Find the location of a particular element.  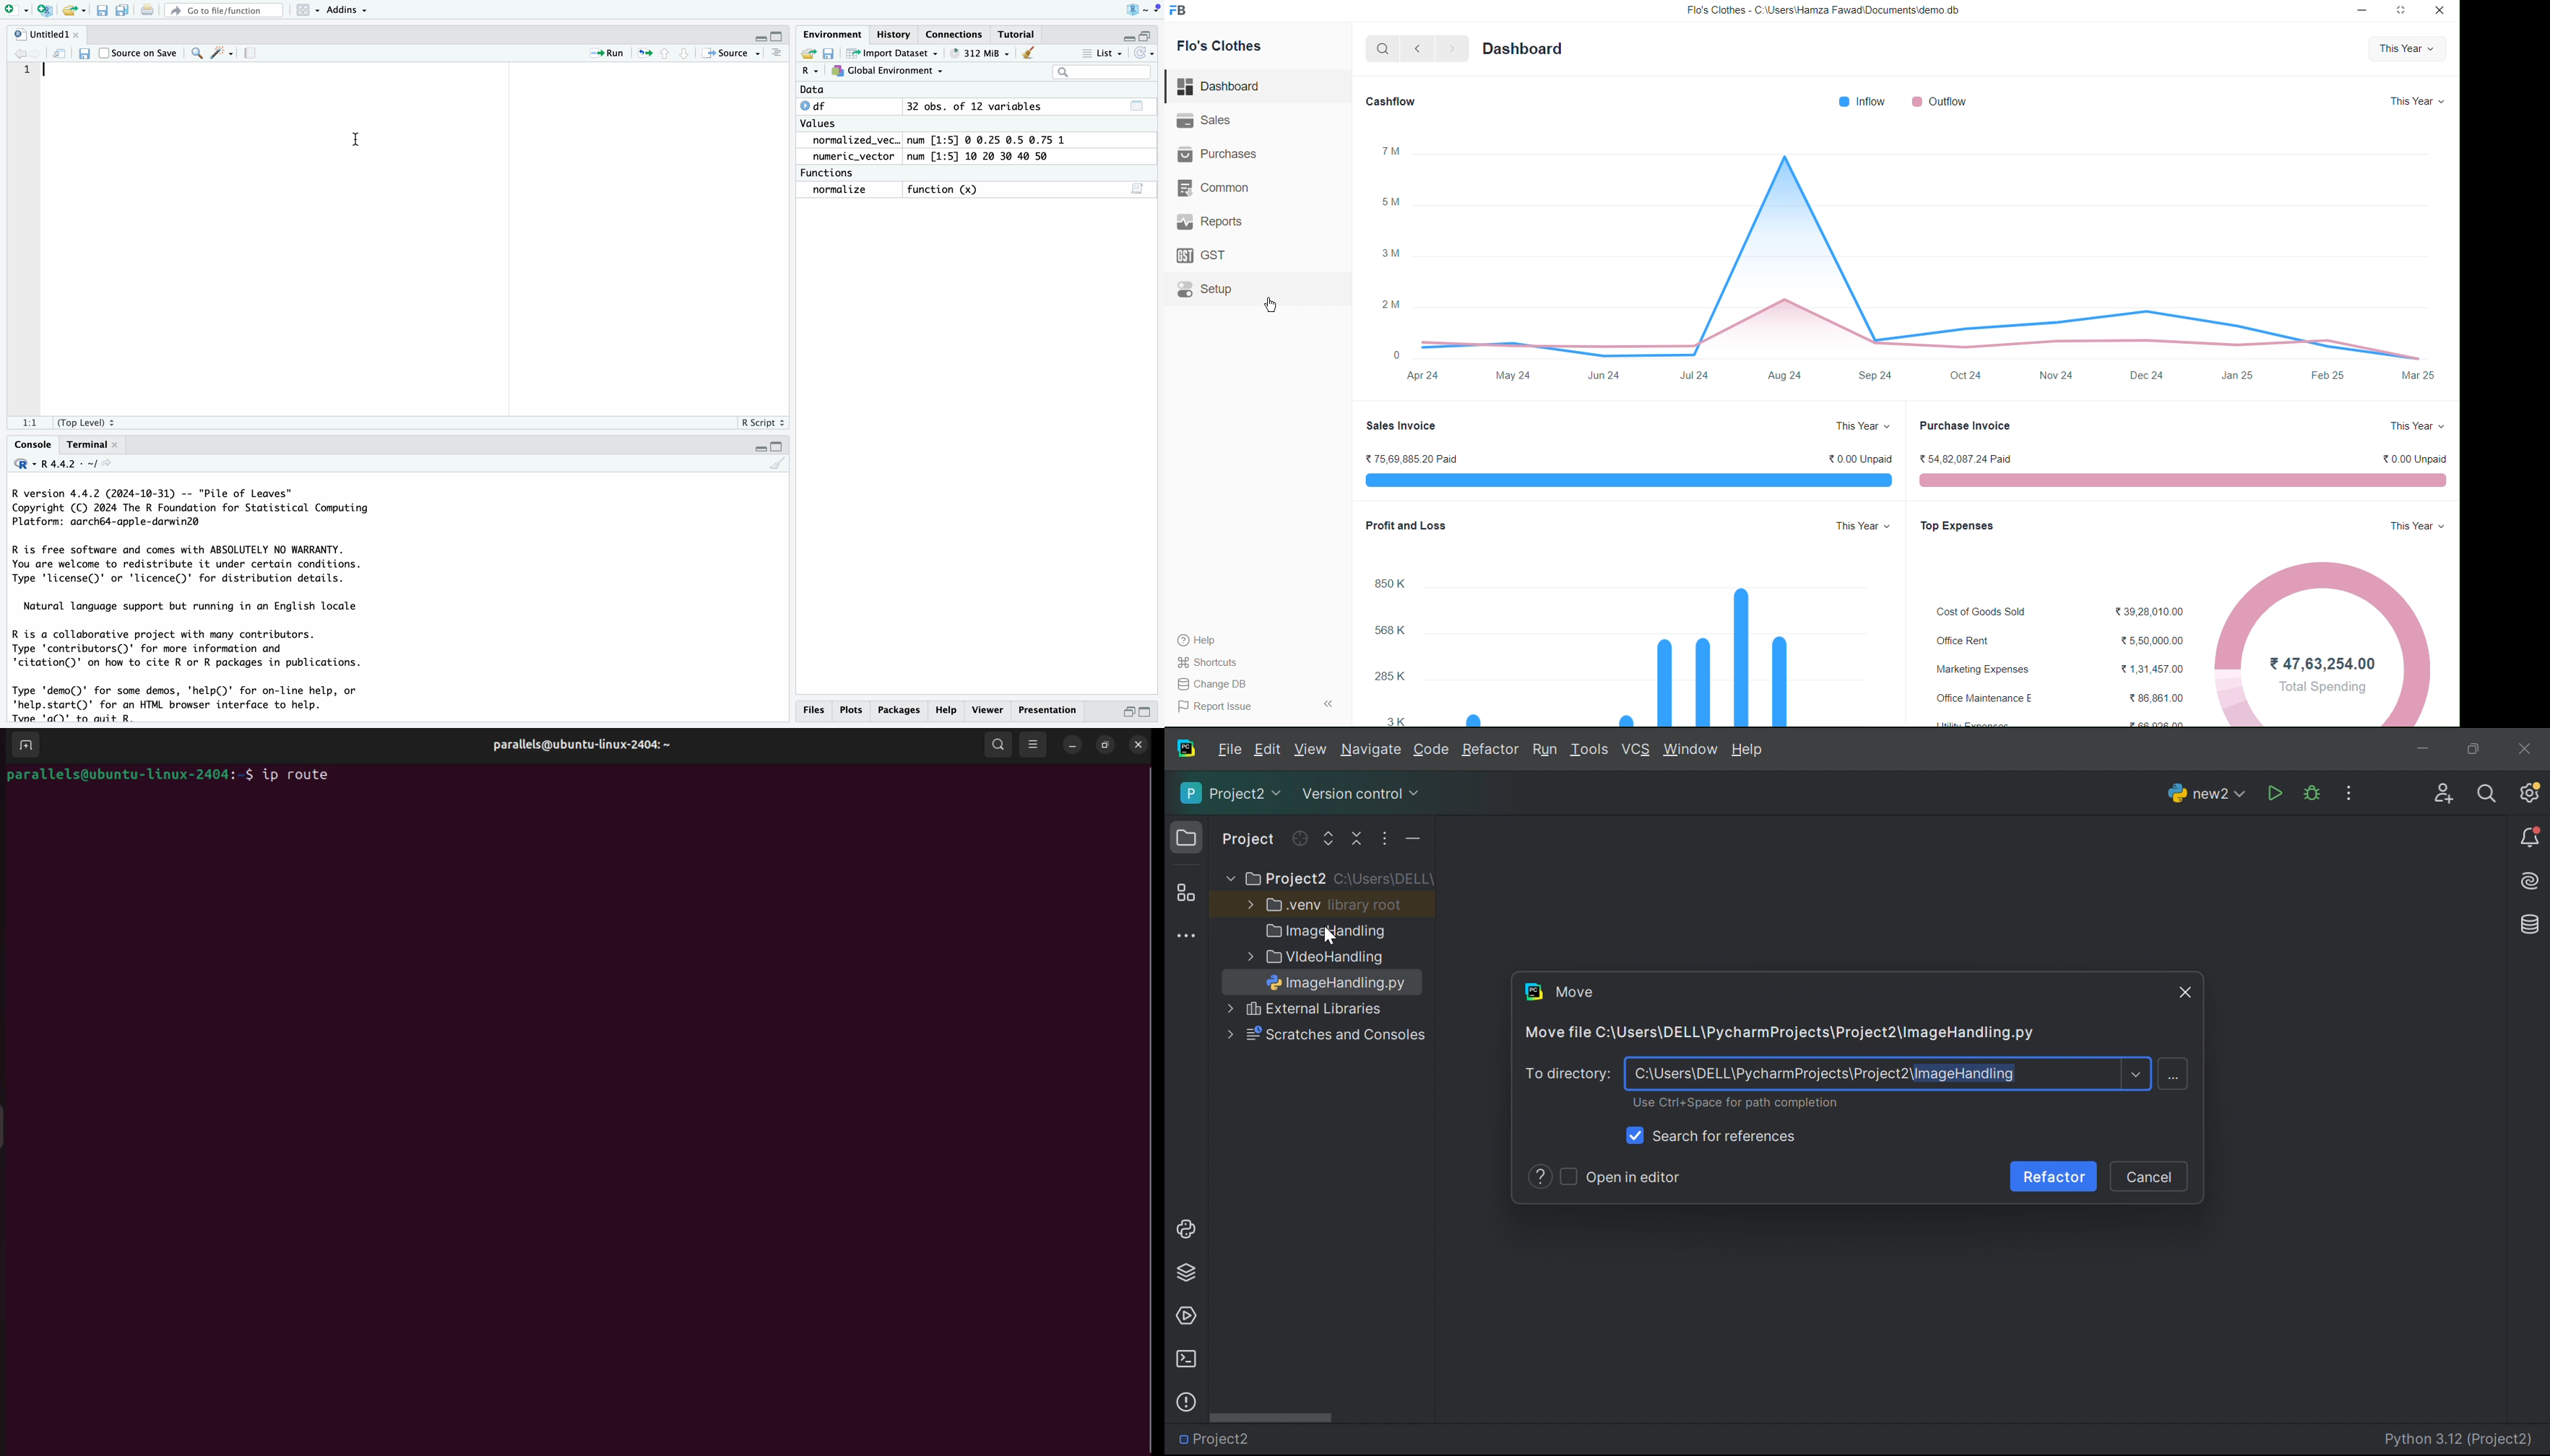

Sales is located at coordinates (1207, 121).